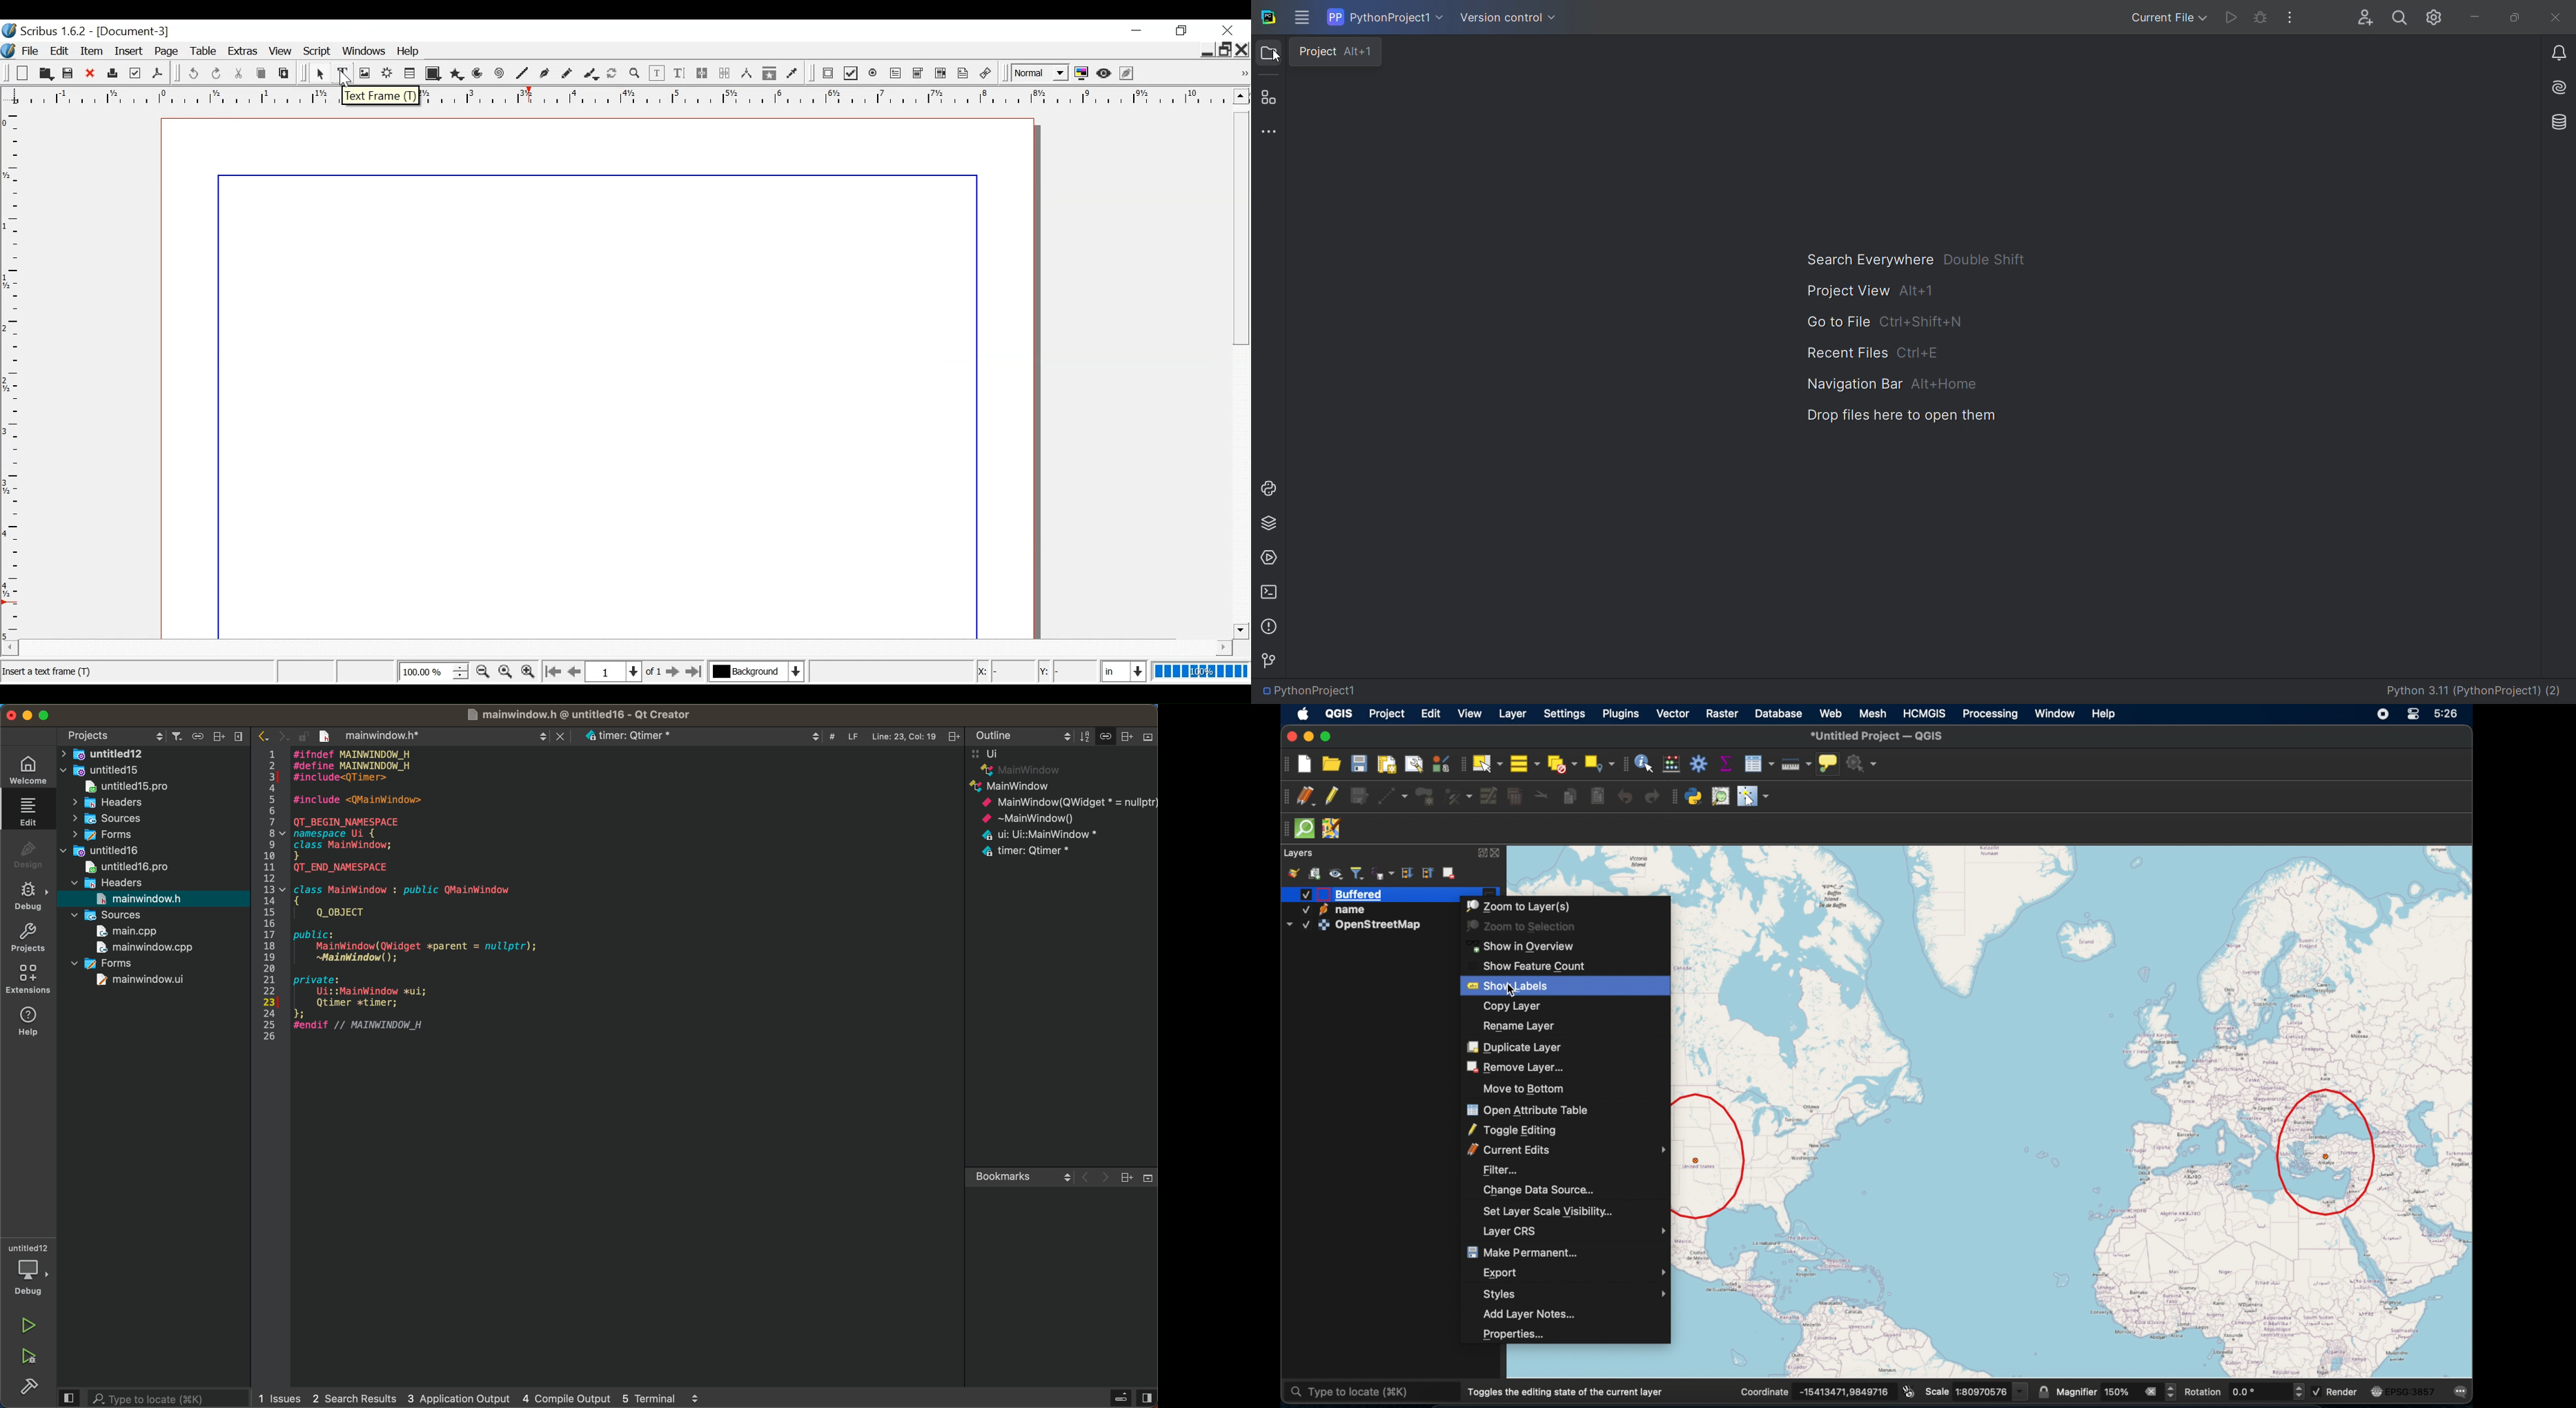  What do you see at coordinates (45, 31) in the screenshot?
I see `Scribus version` at bounding box center [45, 31].